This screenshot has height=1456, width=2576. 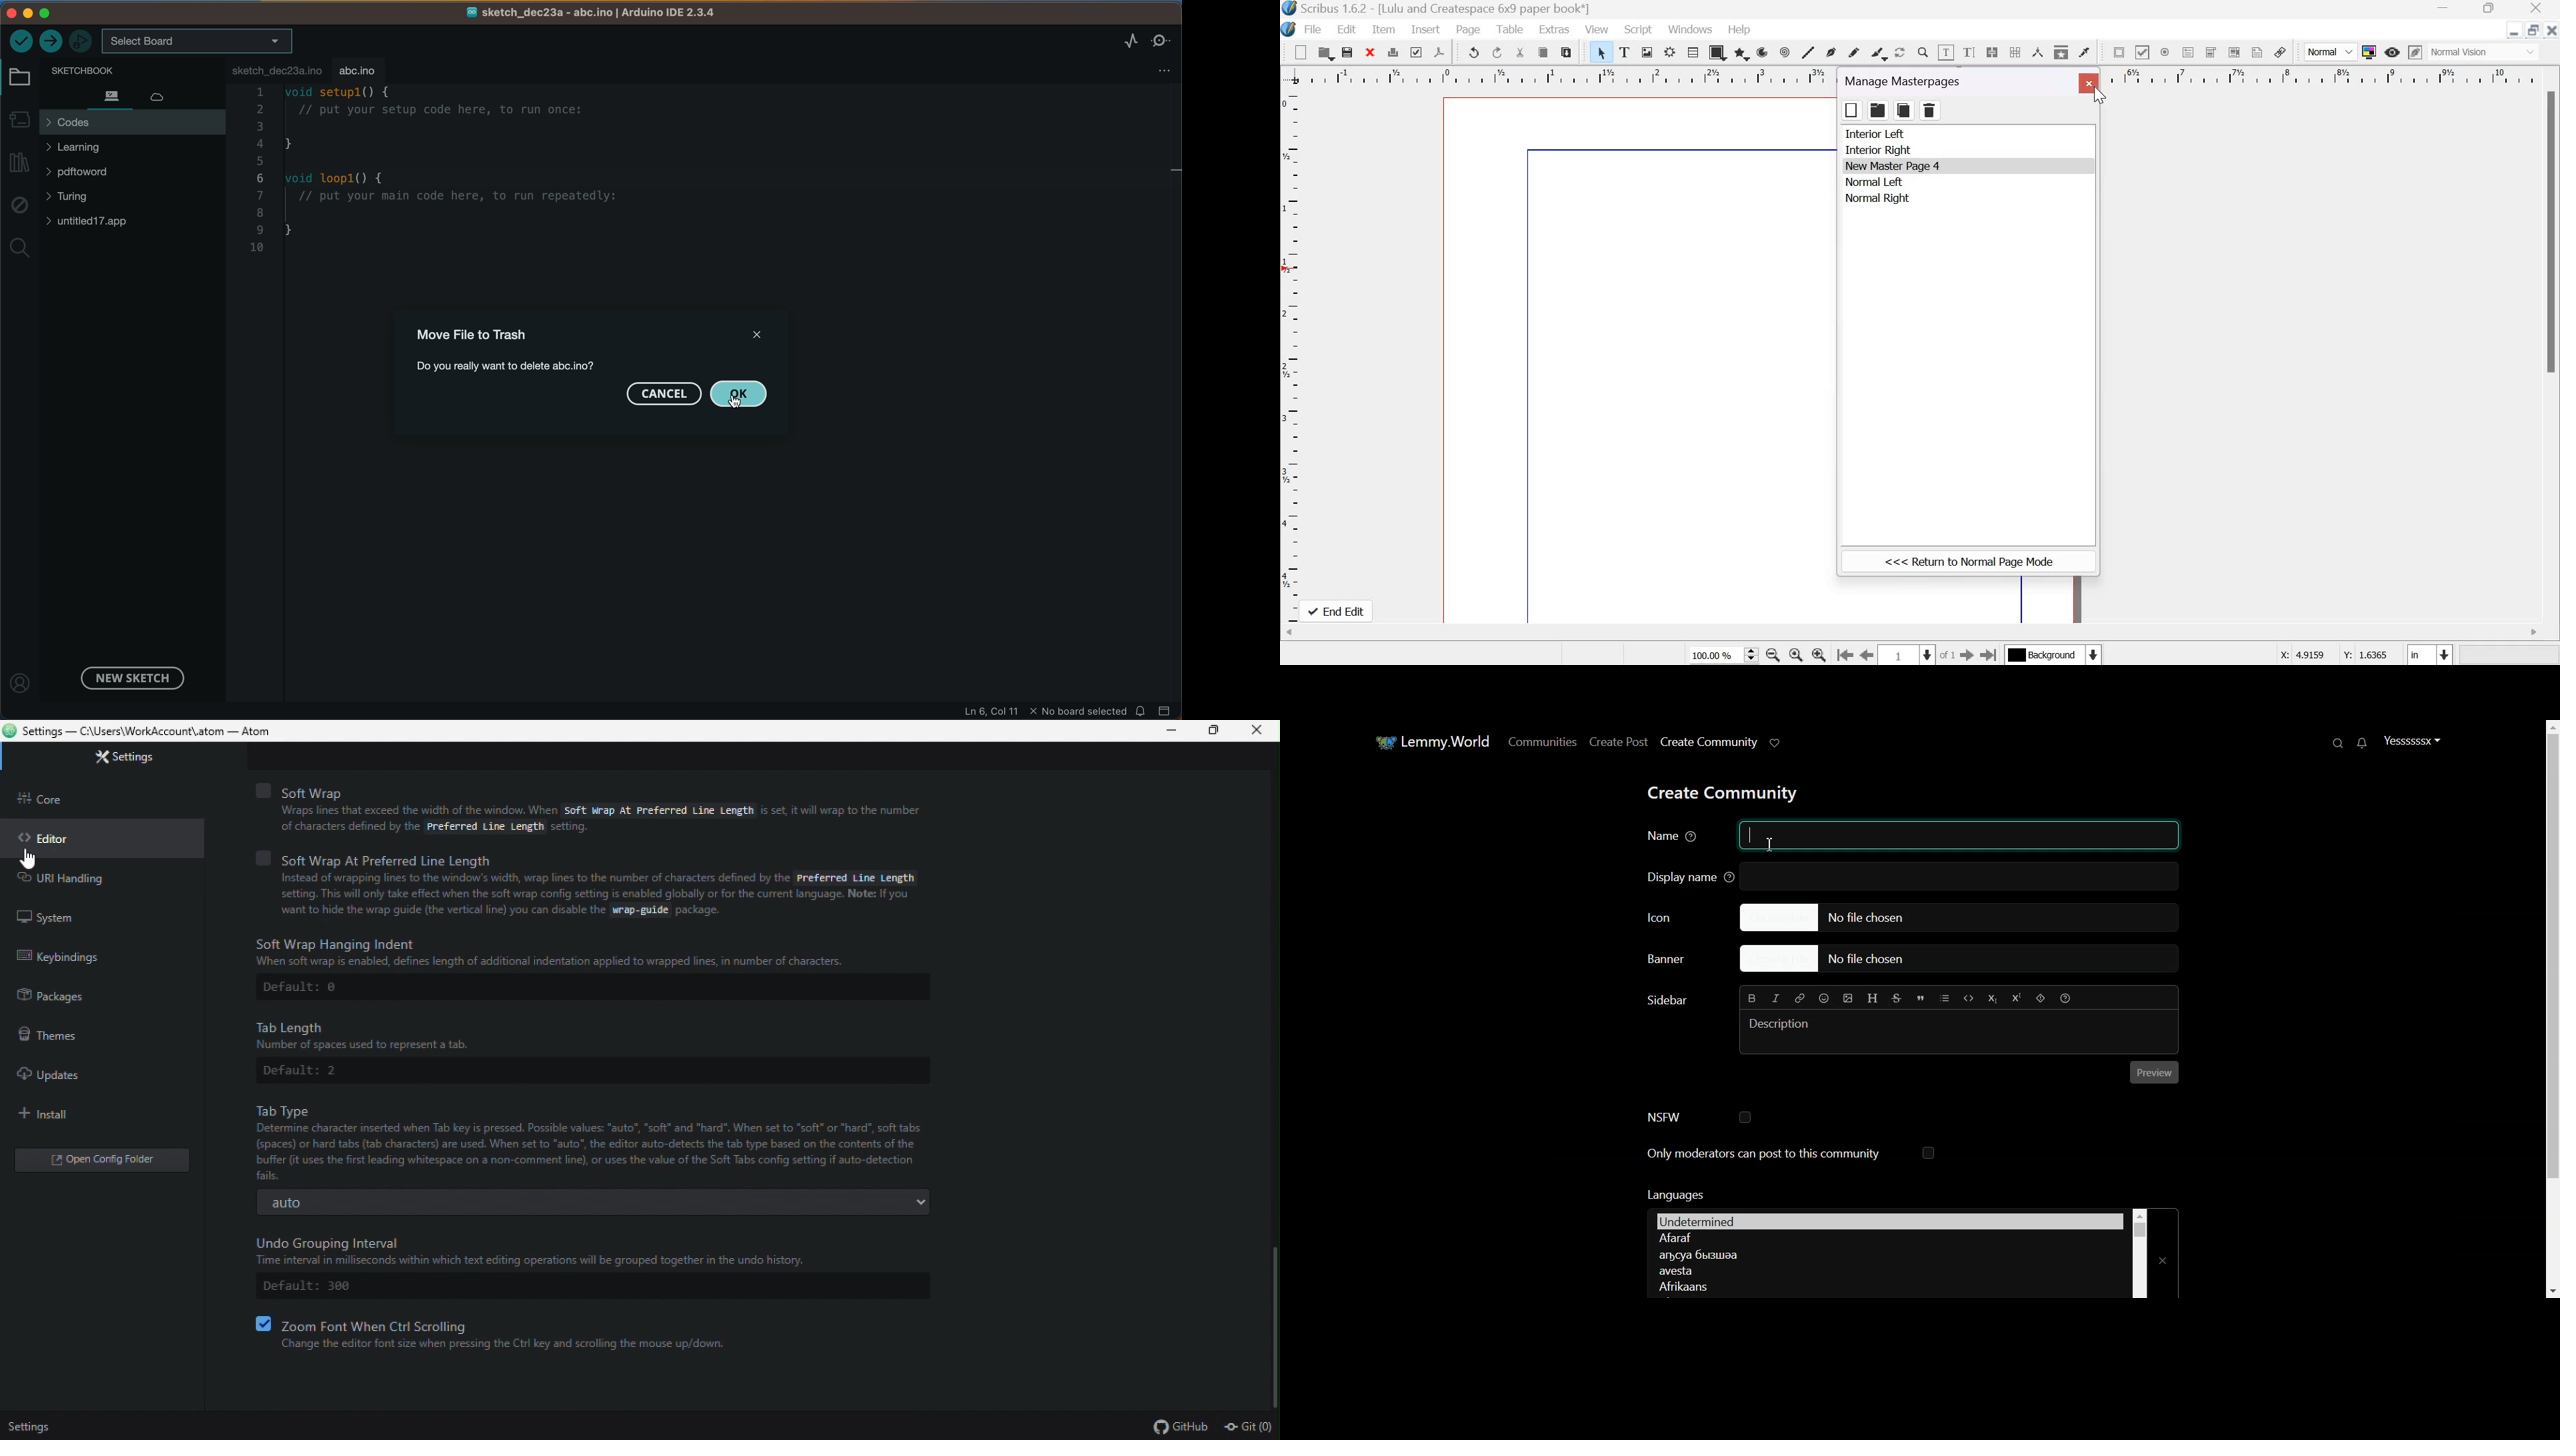 I want to click on file name, so click(x=566, y=364).